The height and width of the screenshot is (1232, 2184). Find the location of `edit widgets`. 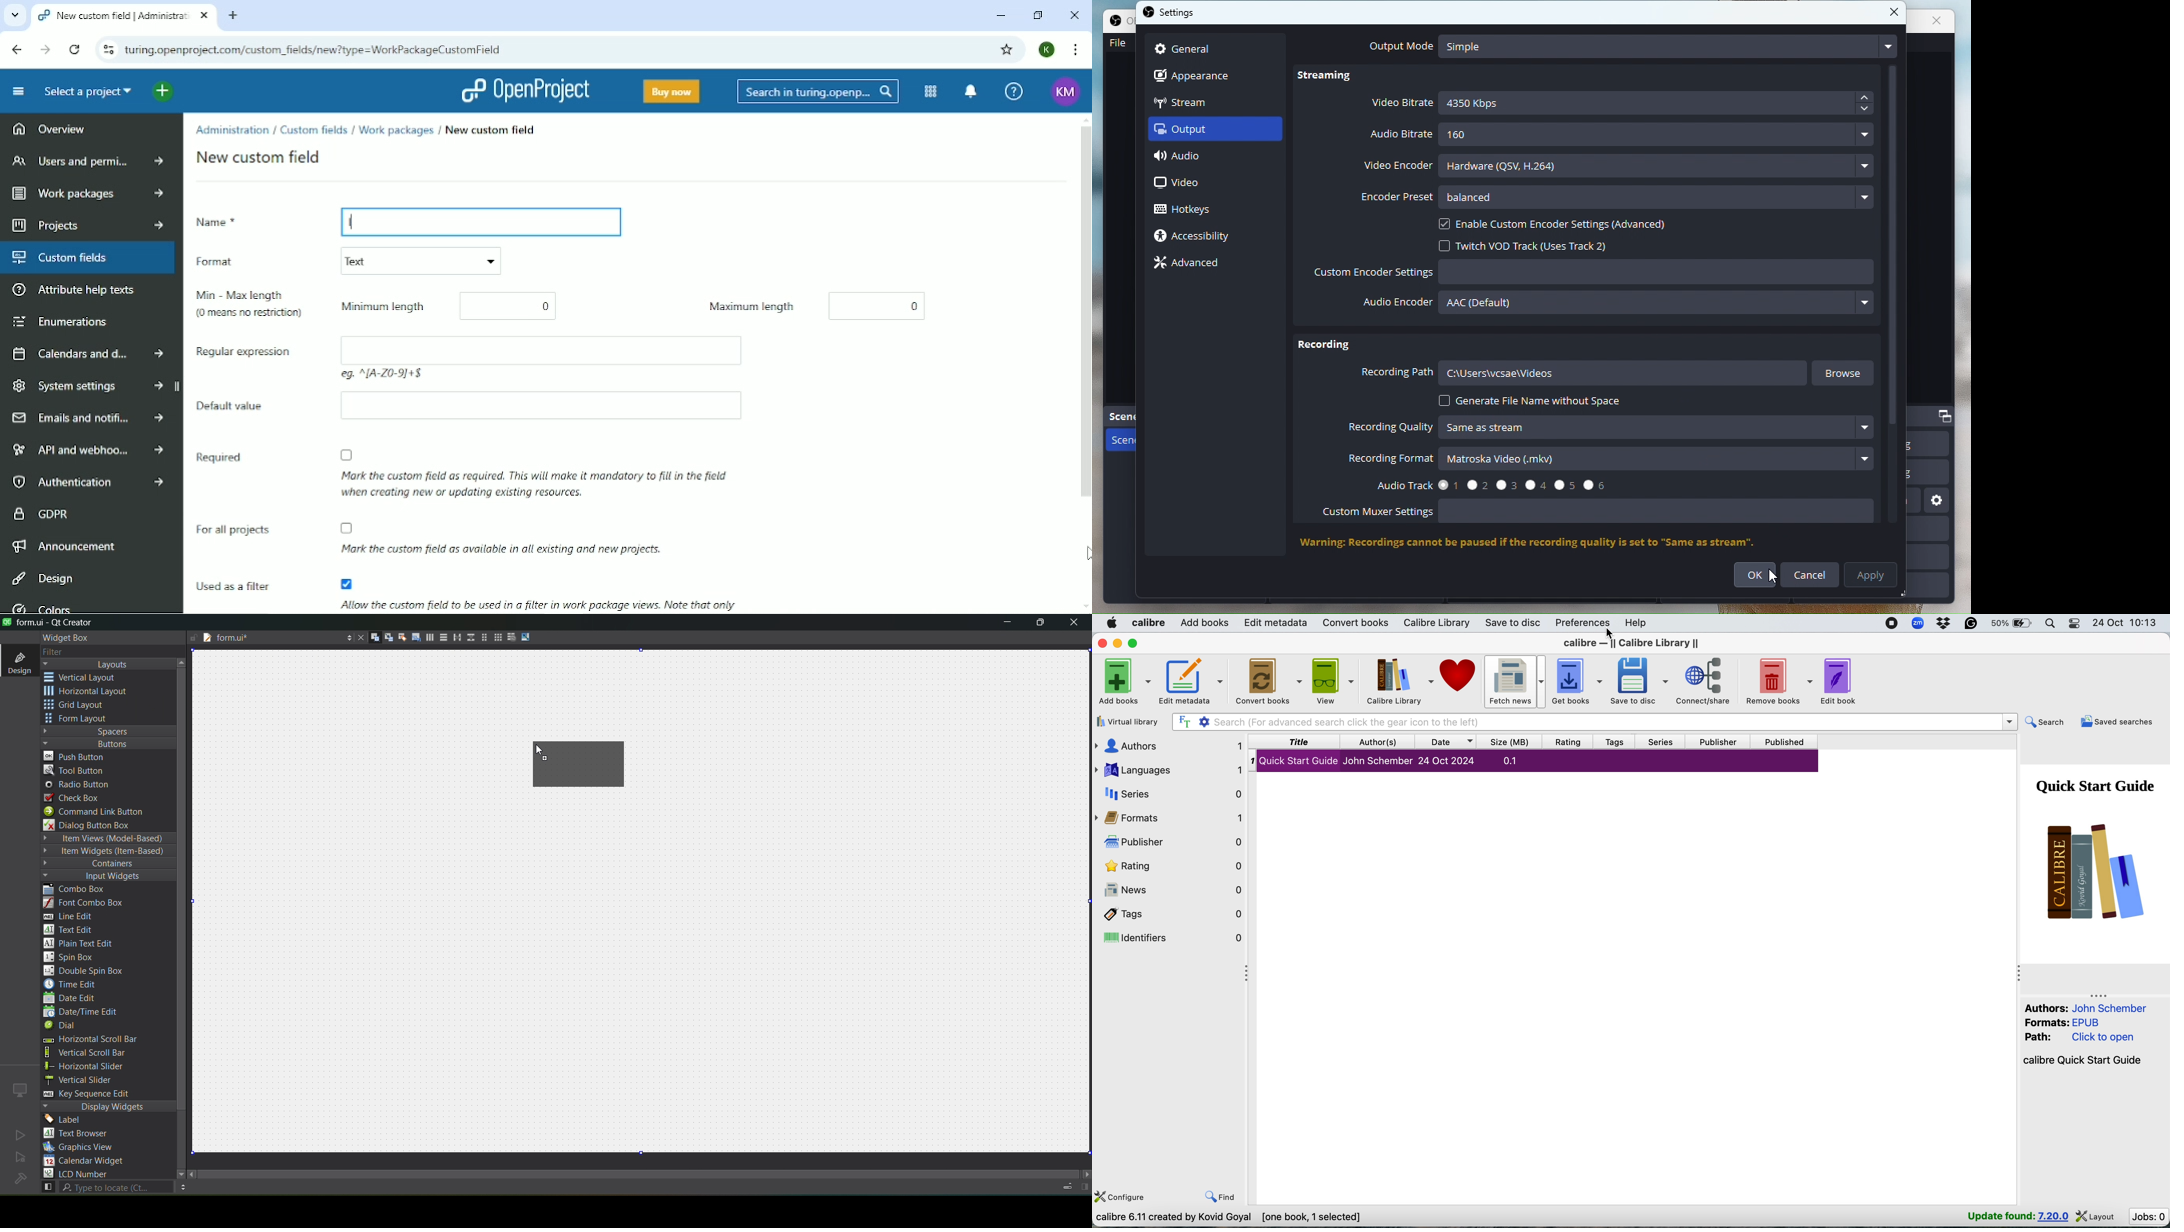

edit widgets is located at coordinates (370, 638).